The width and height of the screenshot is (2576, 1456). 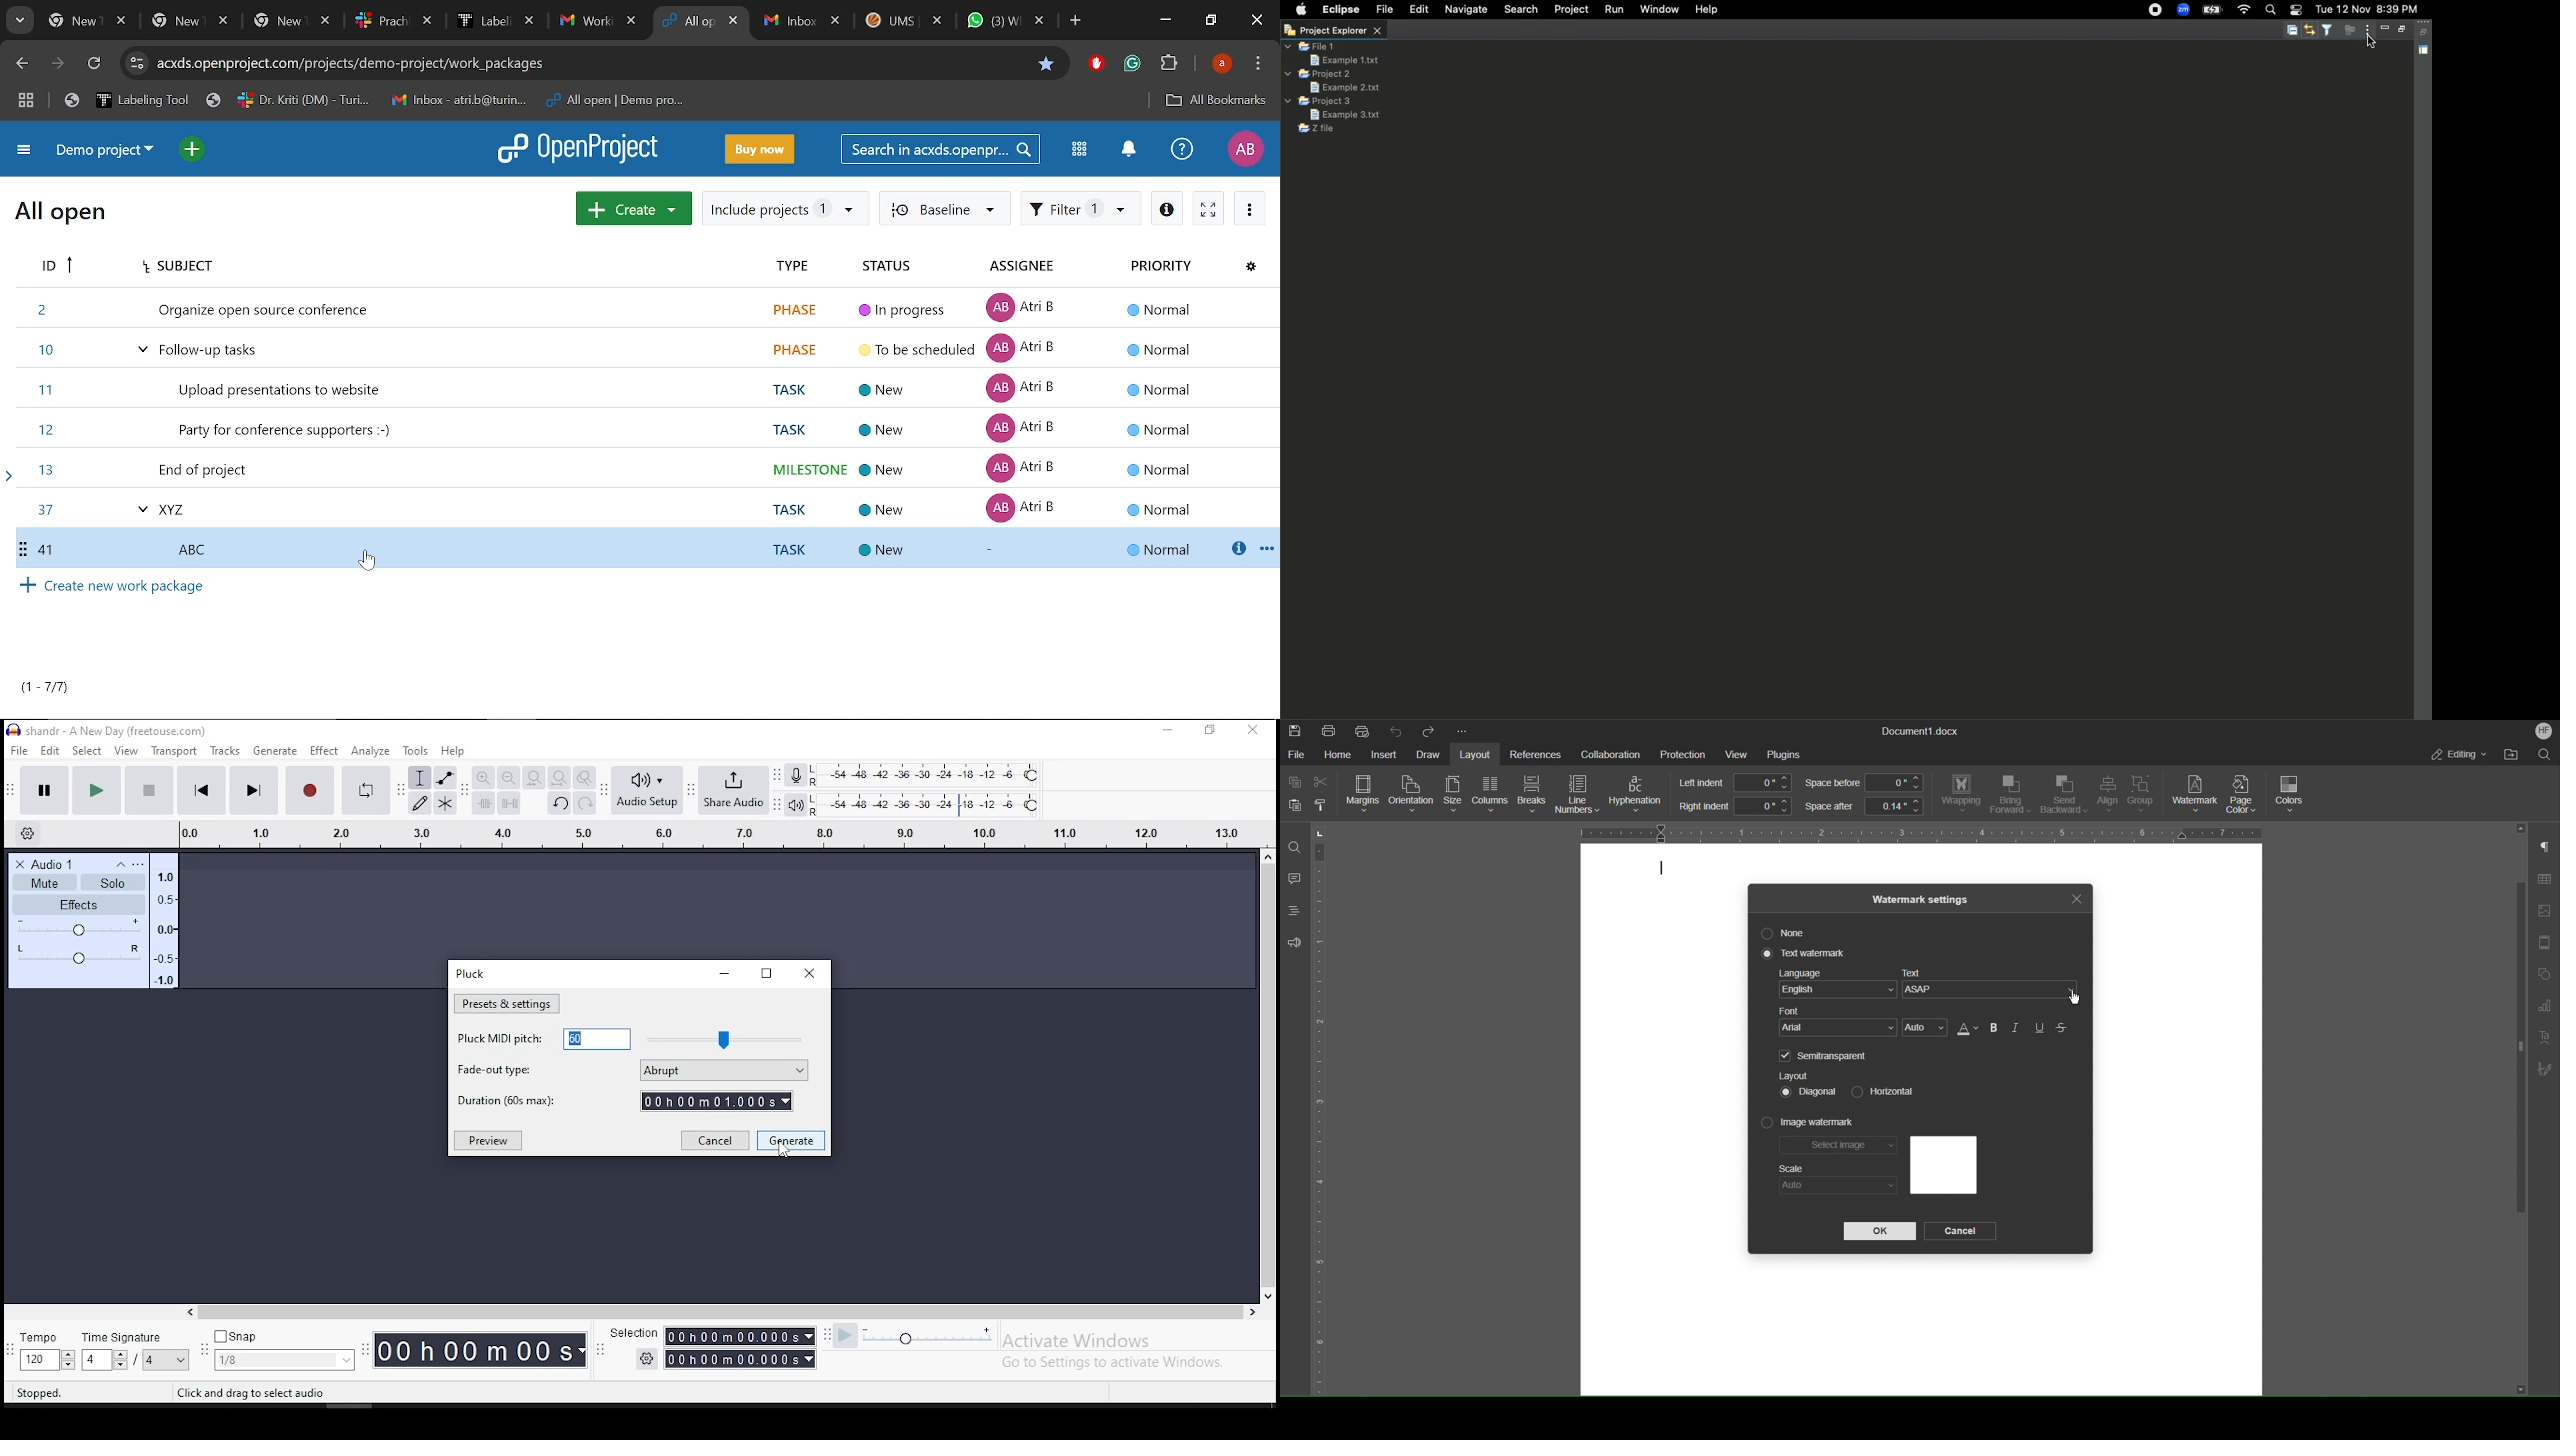 What do you see at coordinates (418, 802) in the screenshot?
I see `draw tool` at bounding box center [418, 802].